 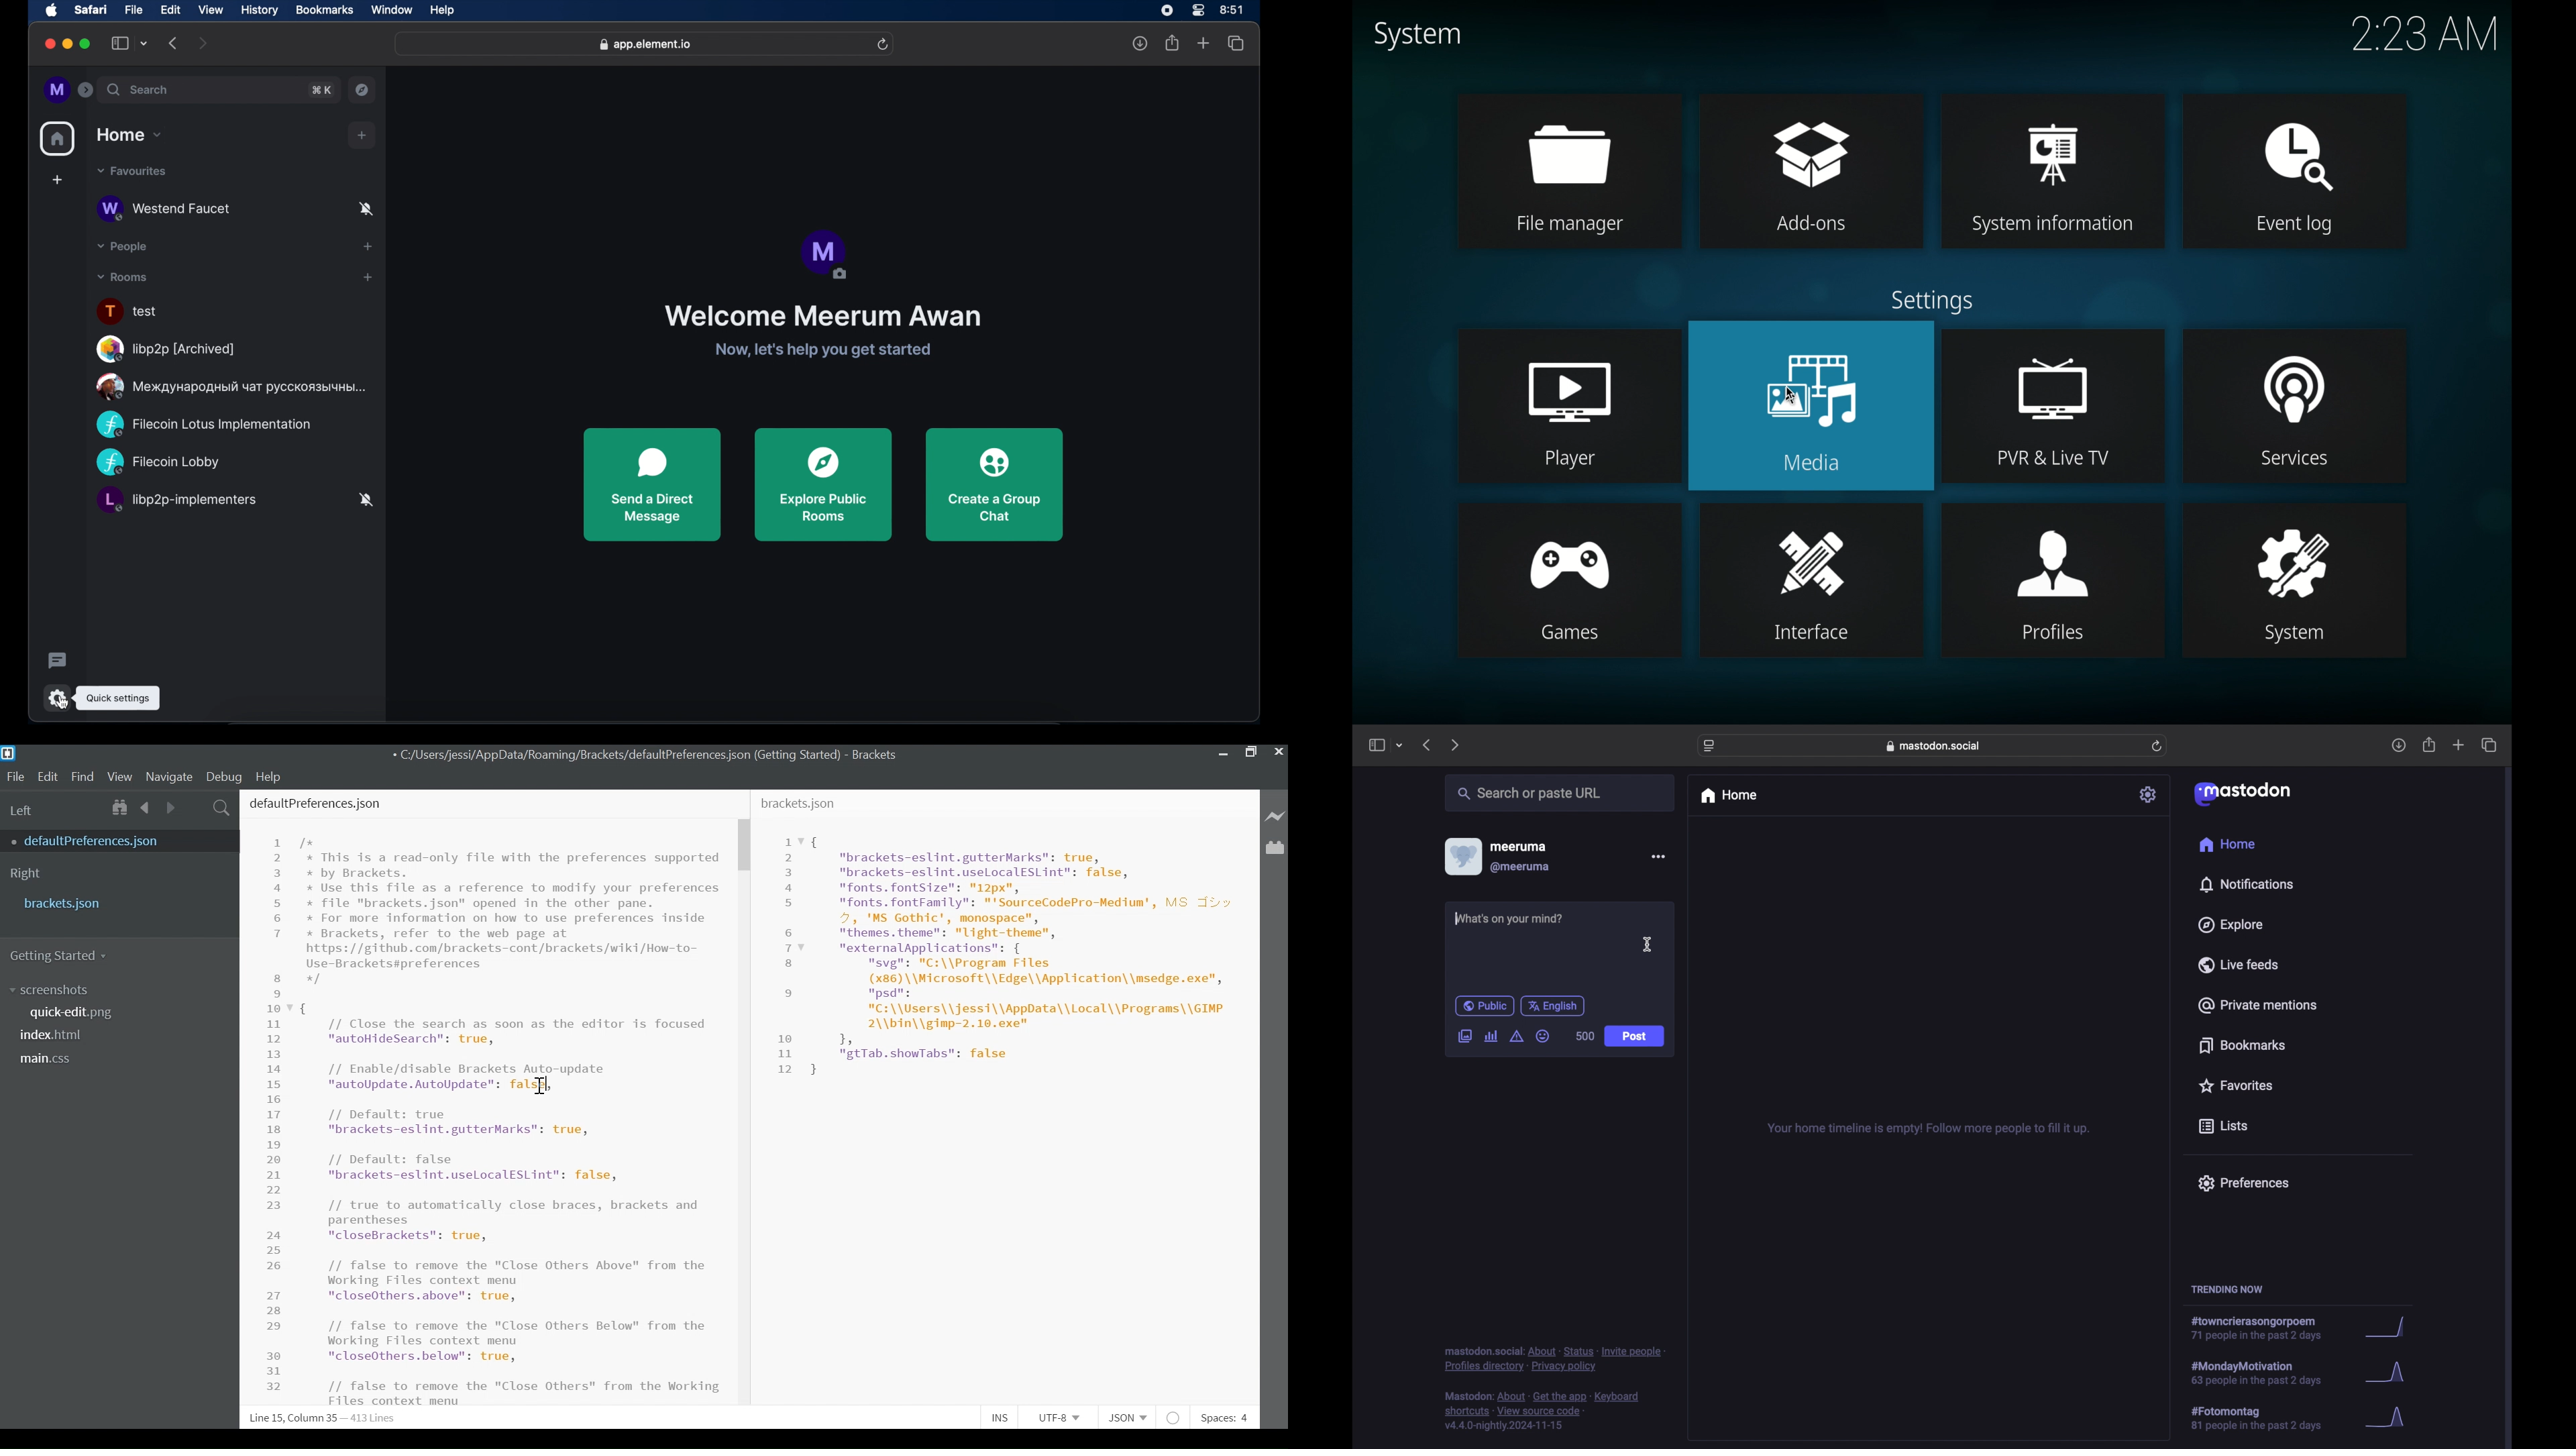 I want to click on favorites, so click(x=2235, y=1085).